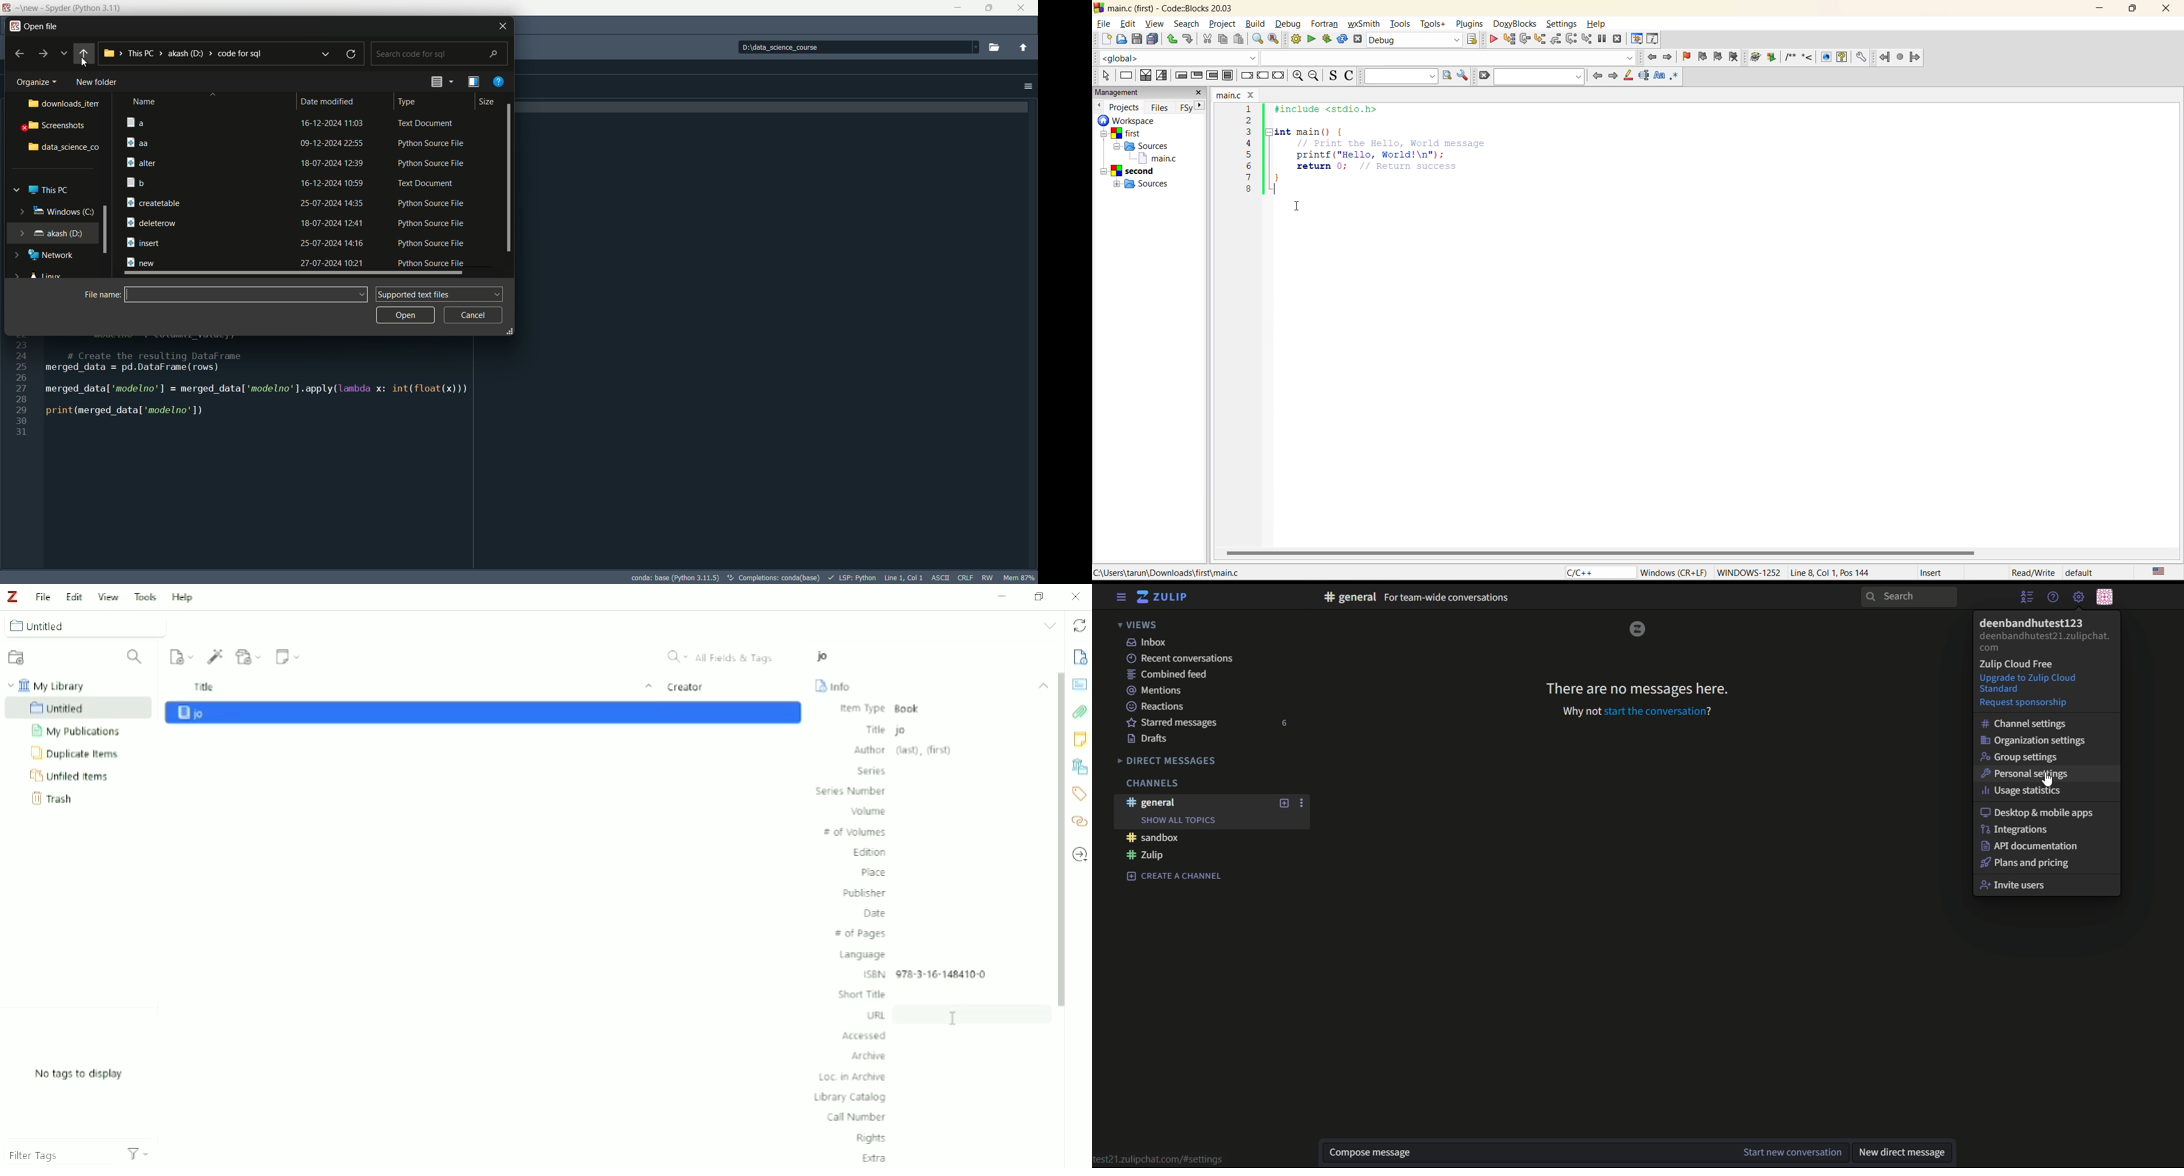 The image size is (2184, 1176). Describe the element at coordinates (97, 82) in the screenshot. I see `new folder` at that location.